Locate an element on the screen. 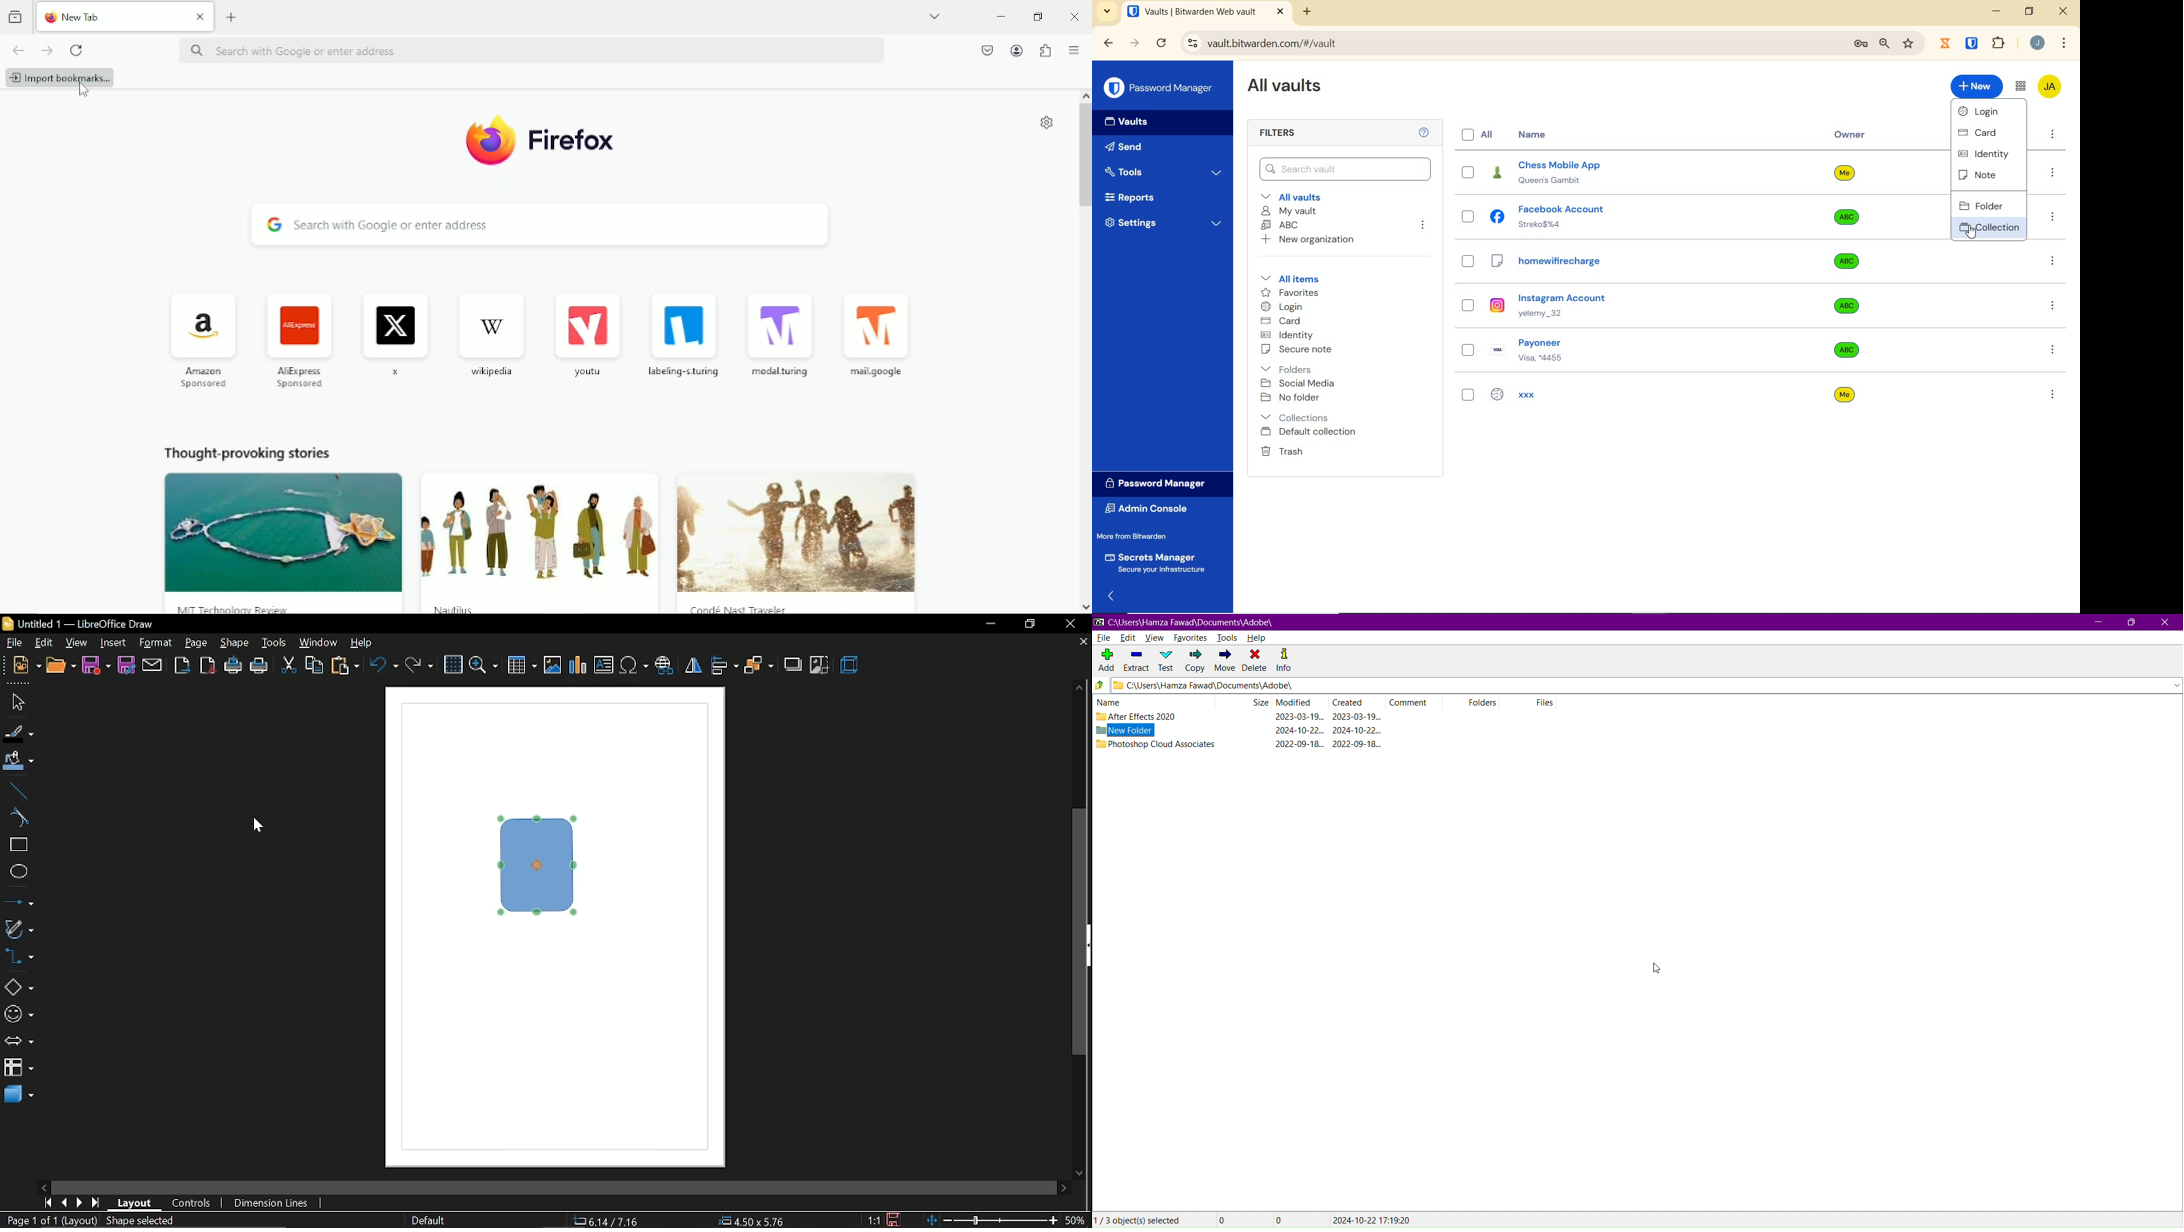  connectors is located at coordinates (19, 958).